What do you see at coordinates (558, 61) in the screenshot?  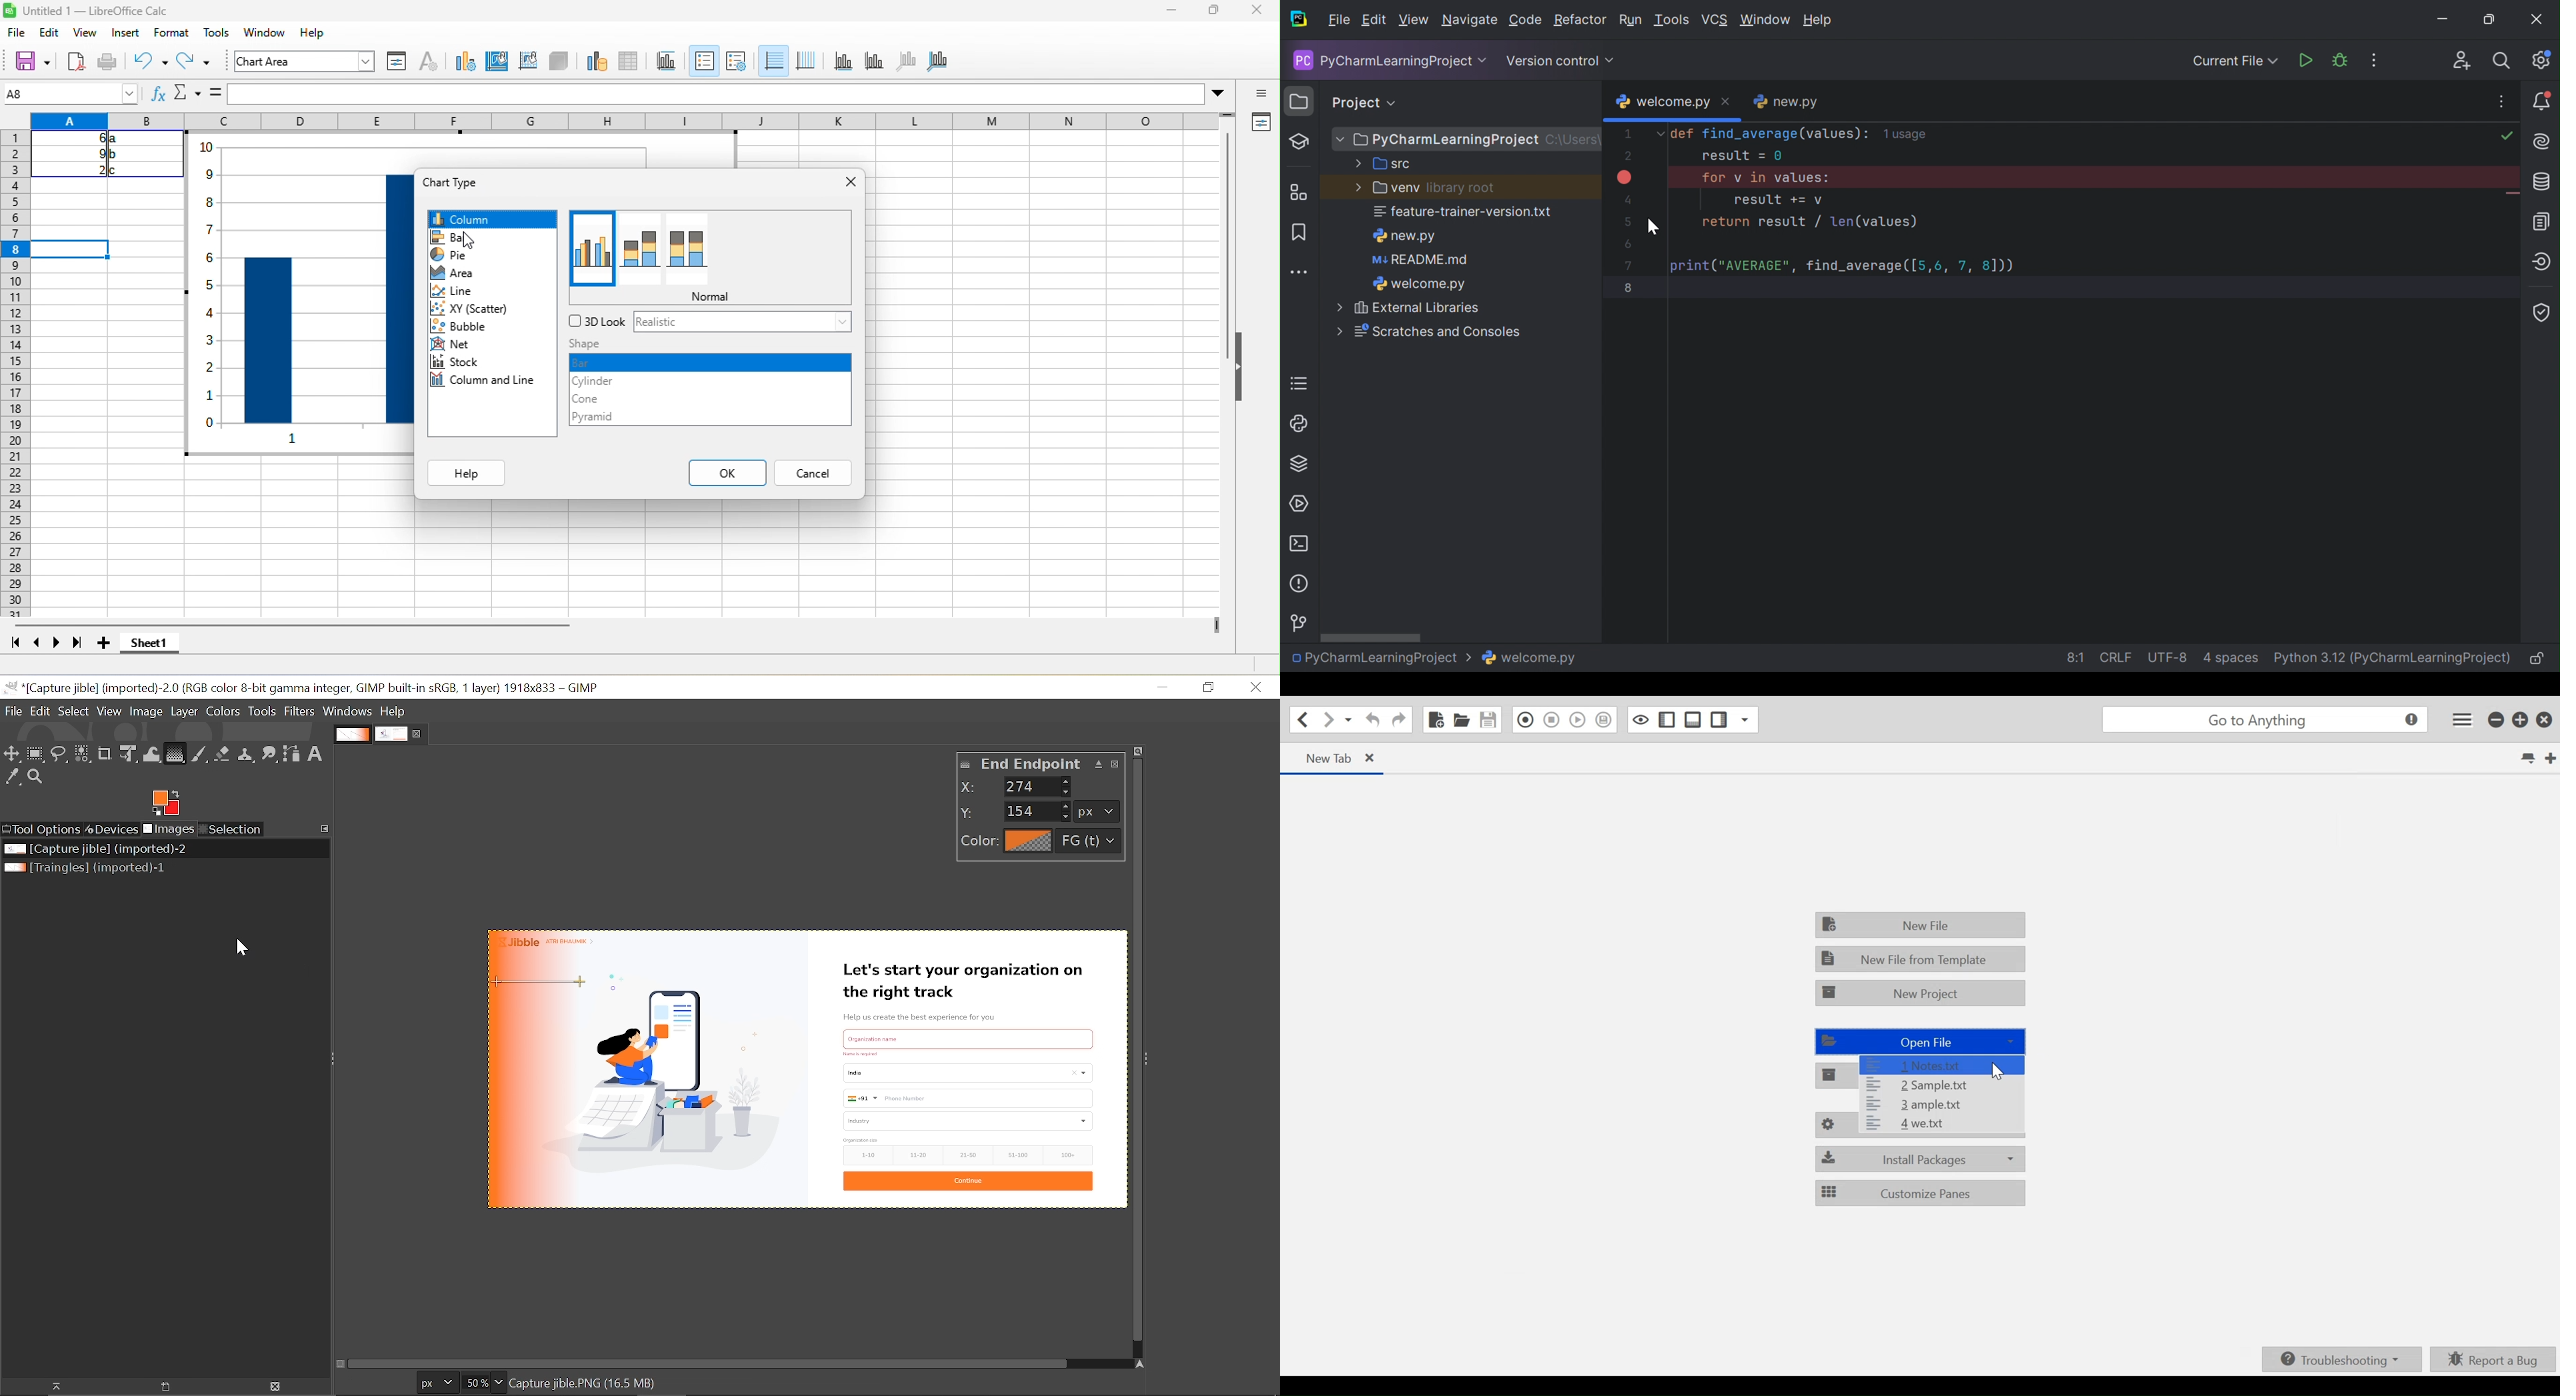 I see `3d view` at bounding box center [558, 61].